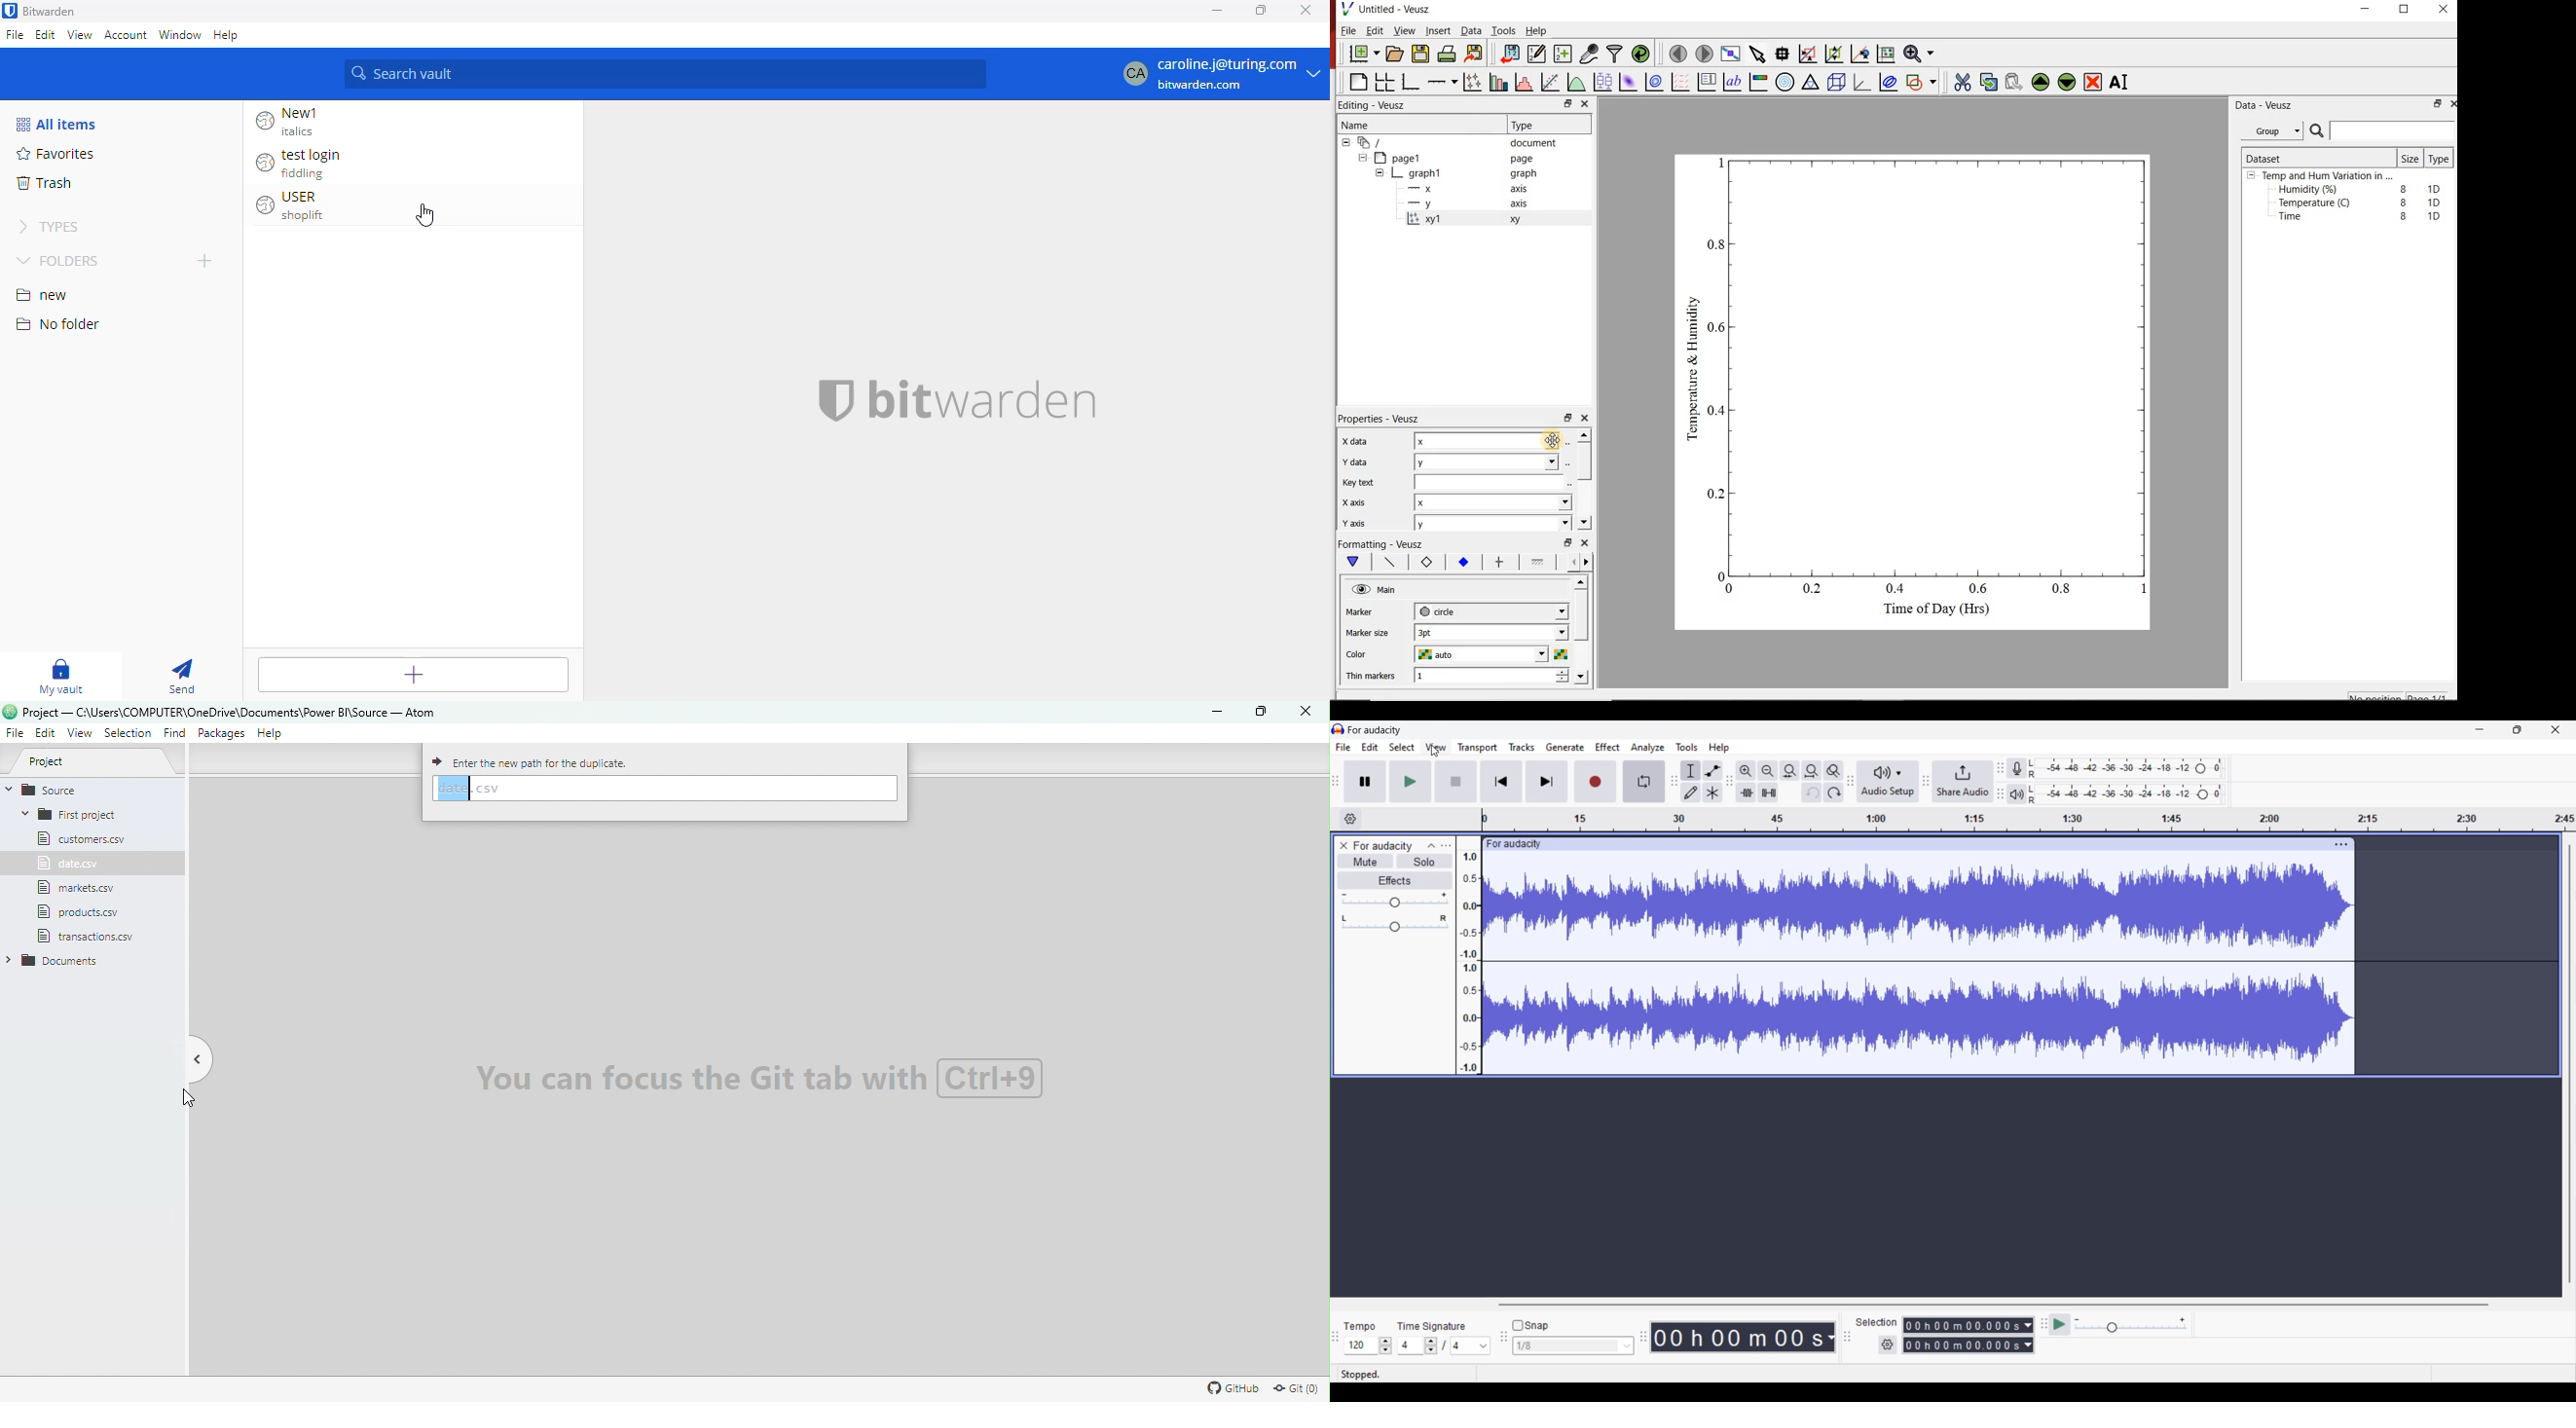  Describe the element at coordinates (1431, 845) in the screenshot. I see `Collapse` at that location.